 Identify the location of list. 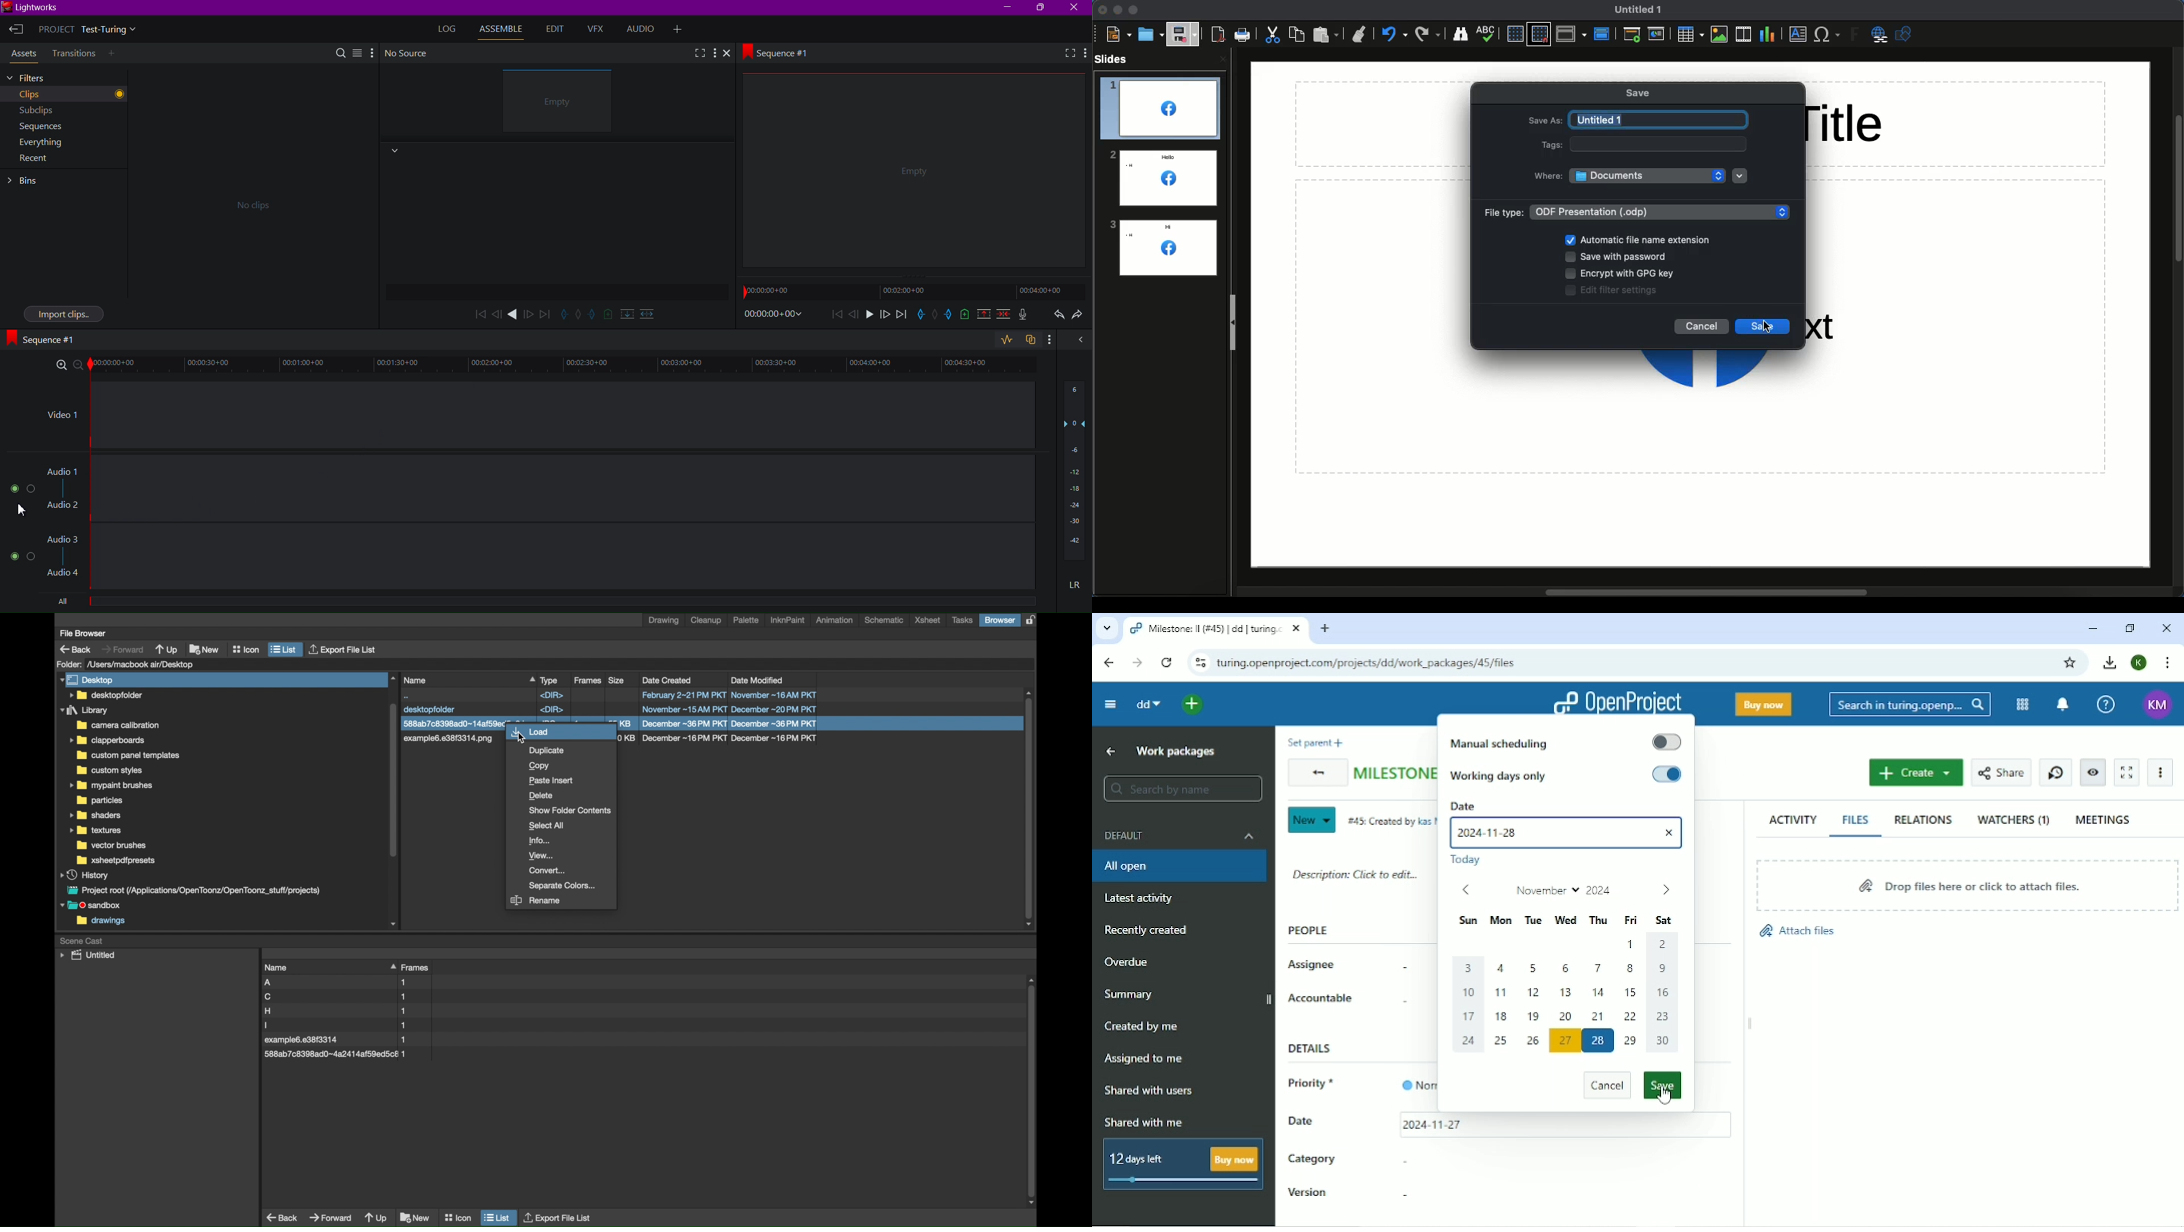
(497, 1217).